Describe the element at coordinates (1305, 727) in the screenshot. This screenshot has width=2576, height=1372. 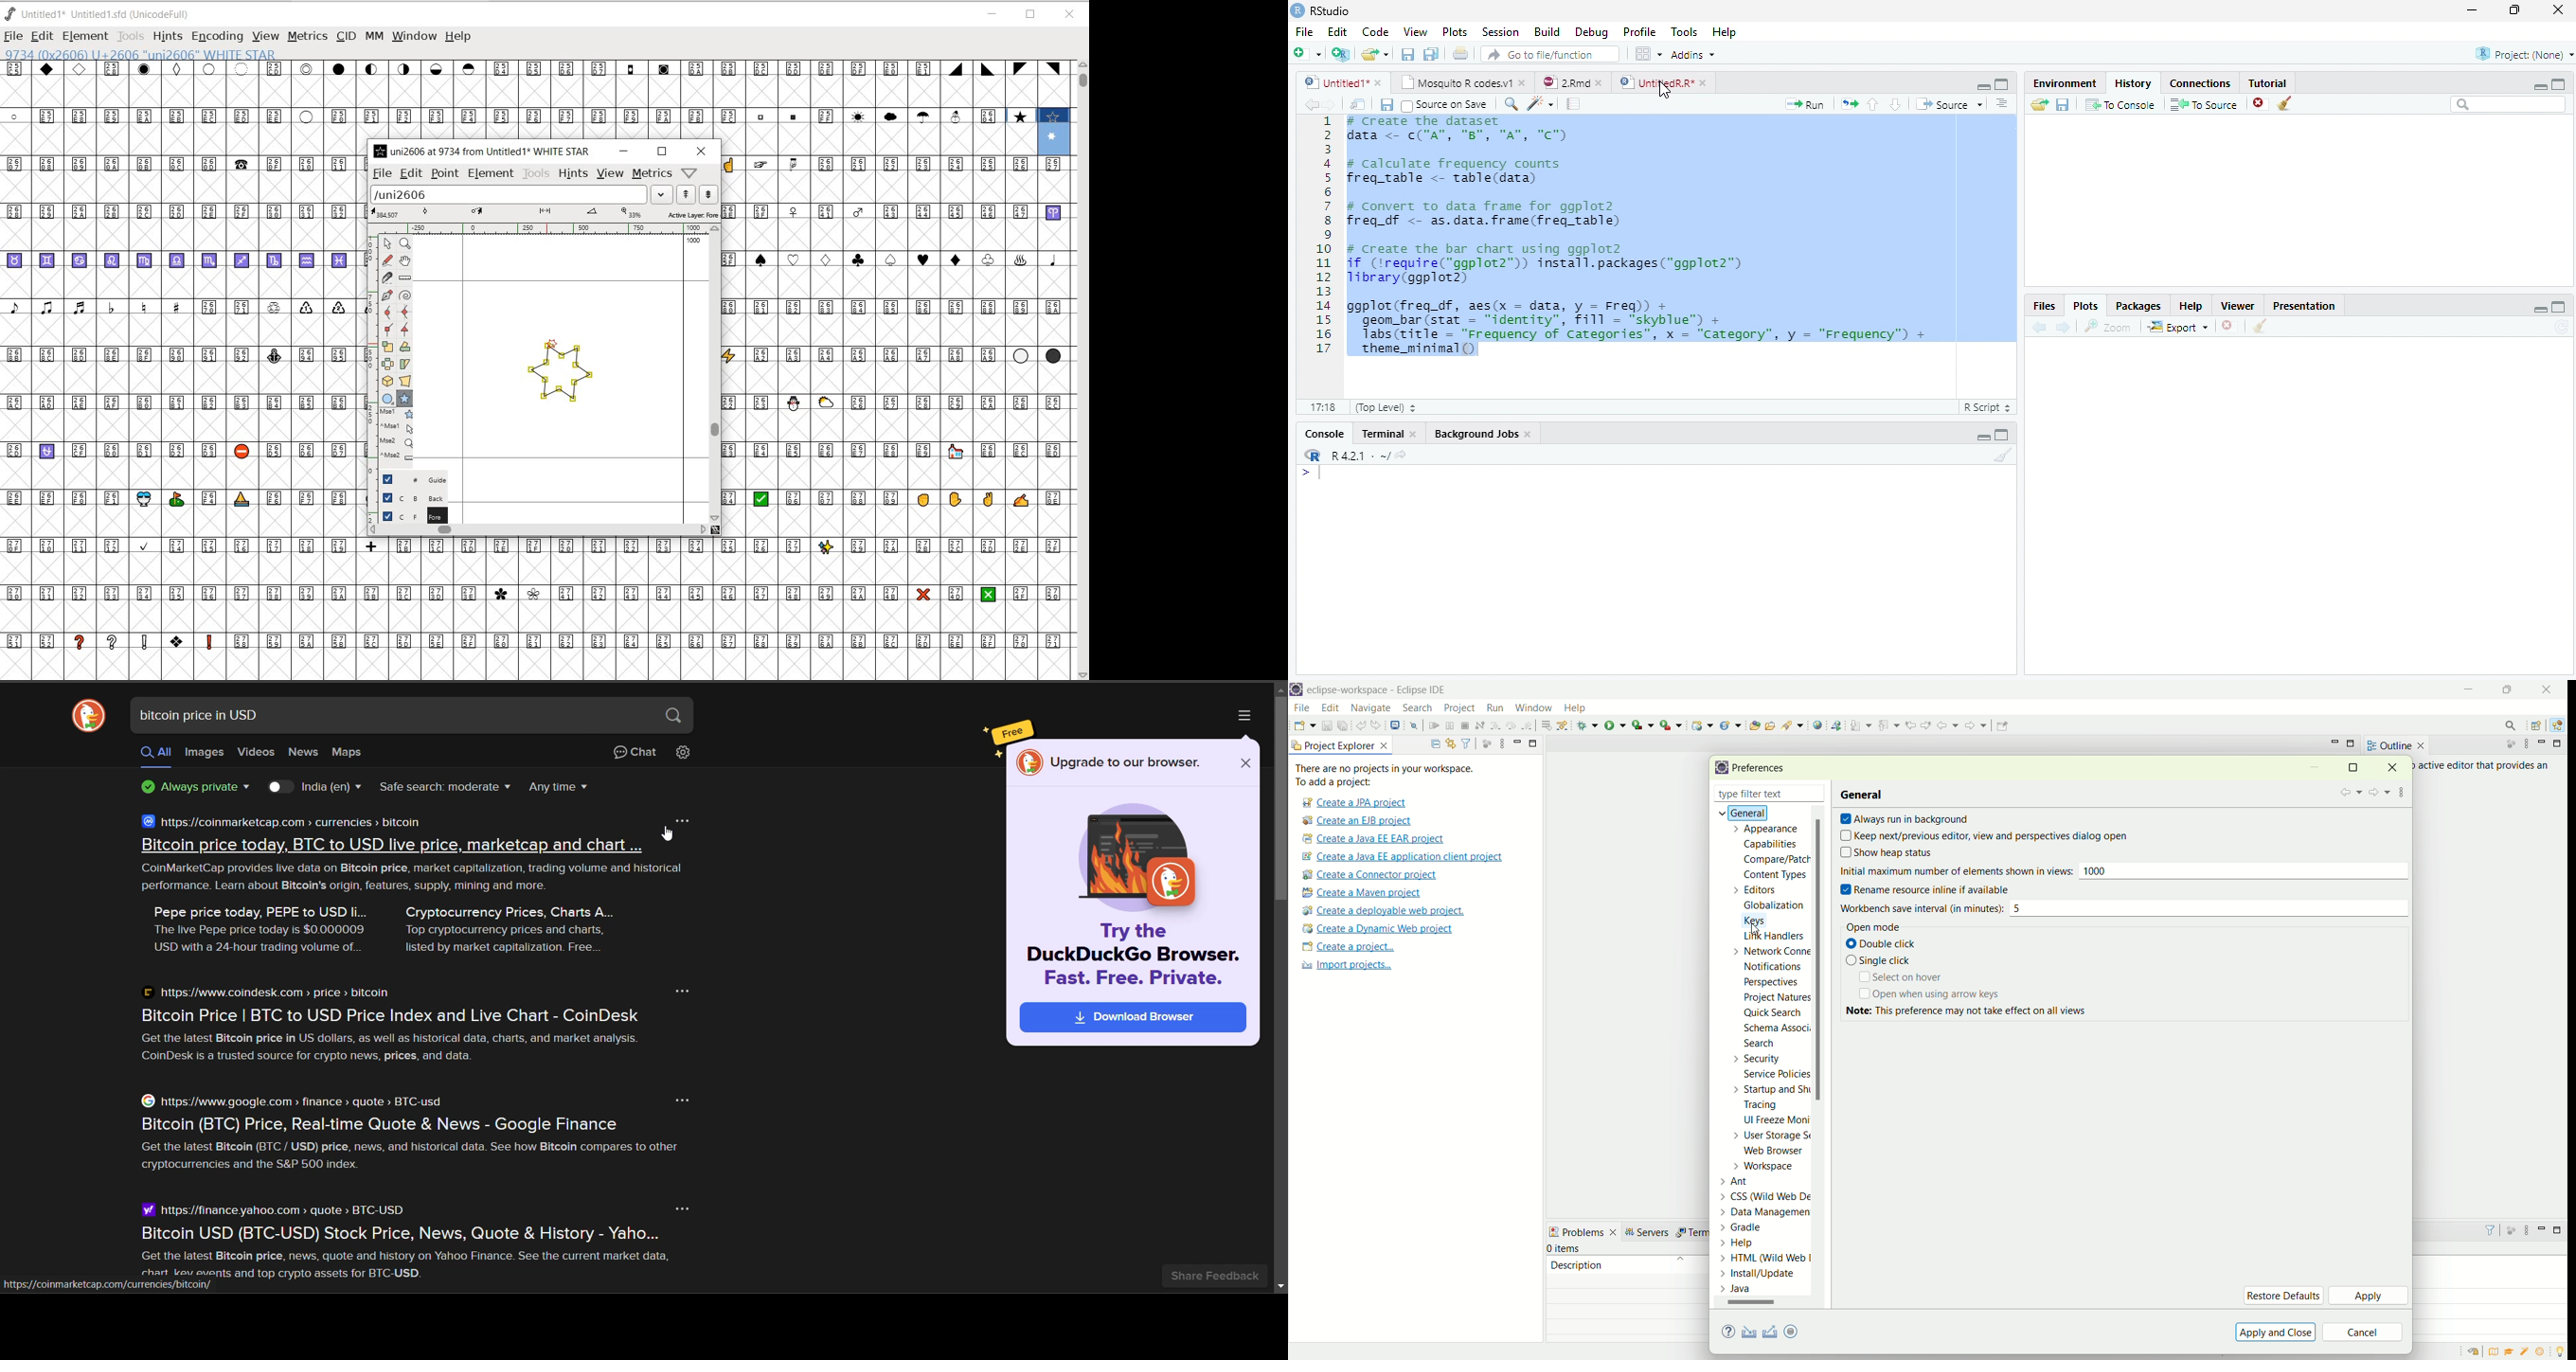
I see `open` at that location.